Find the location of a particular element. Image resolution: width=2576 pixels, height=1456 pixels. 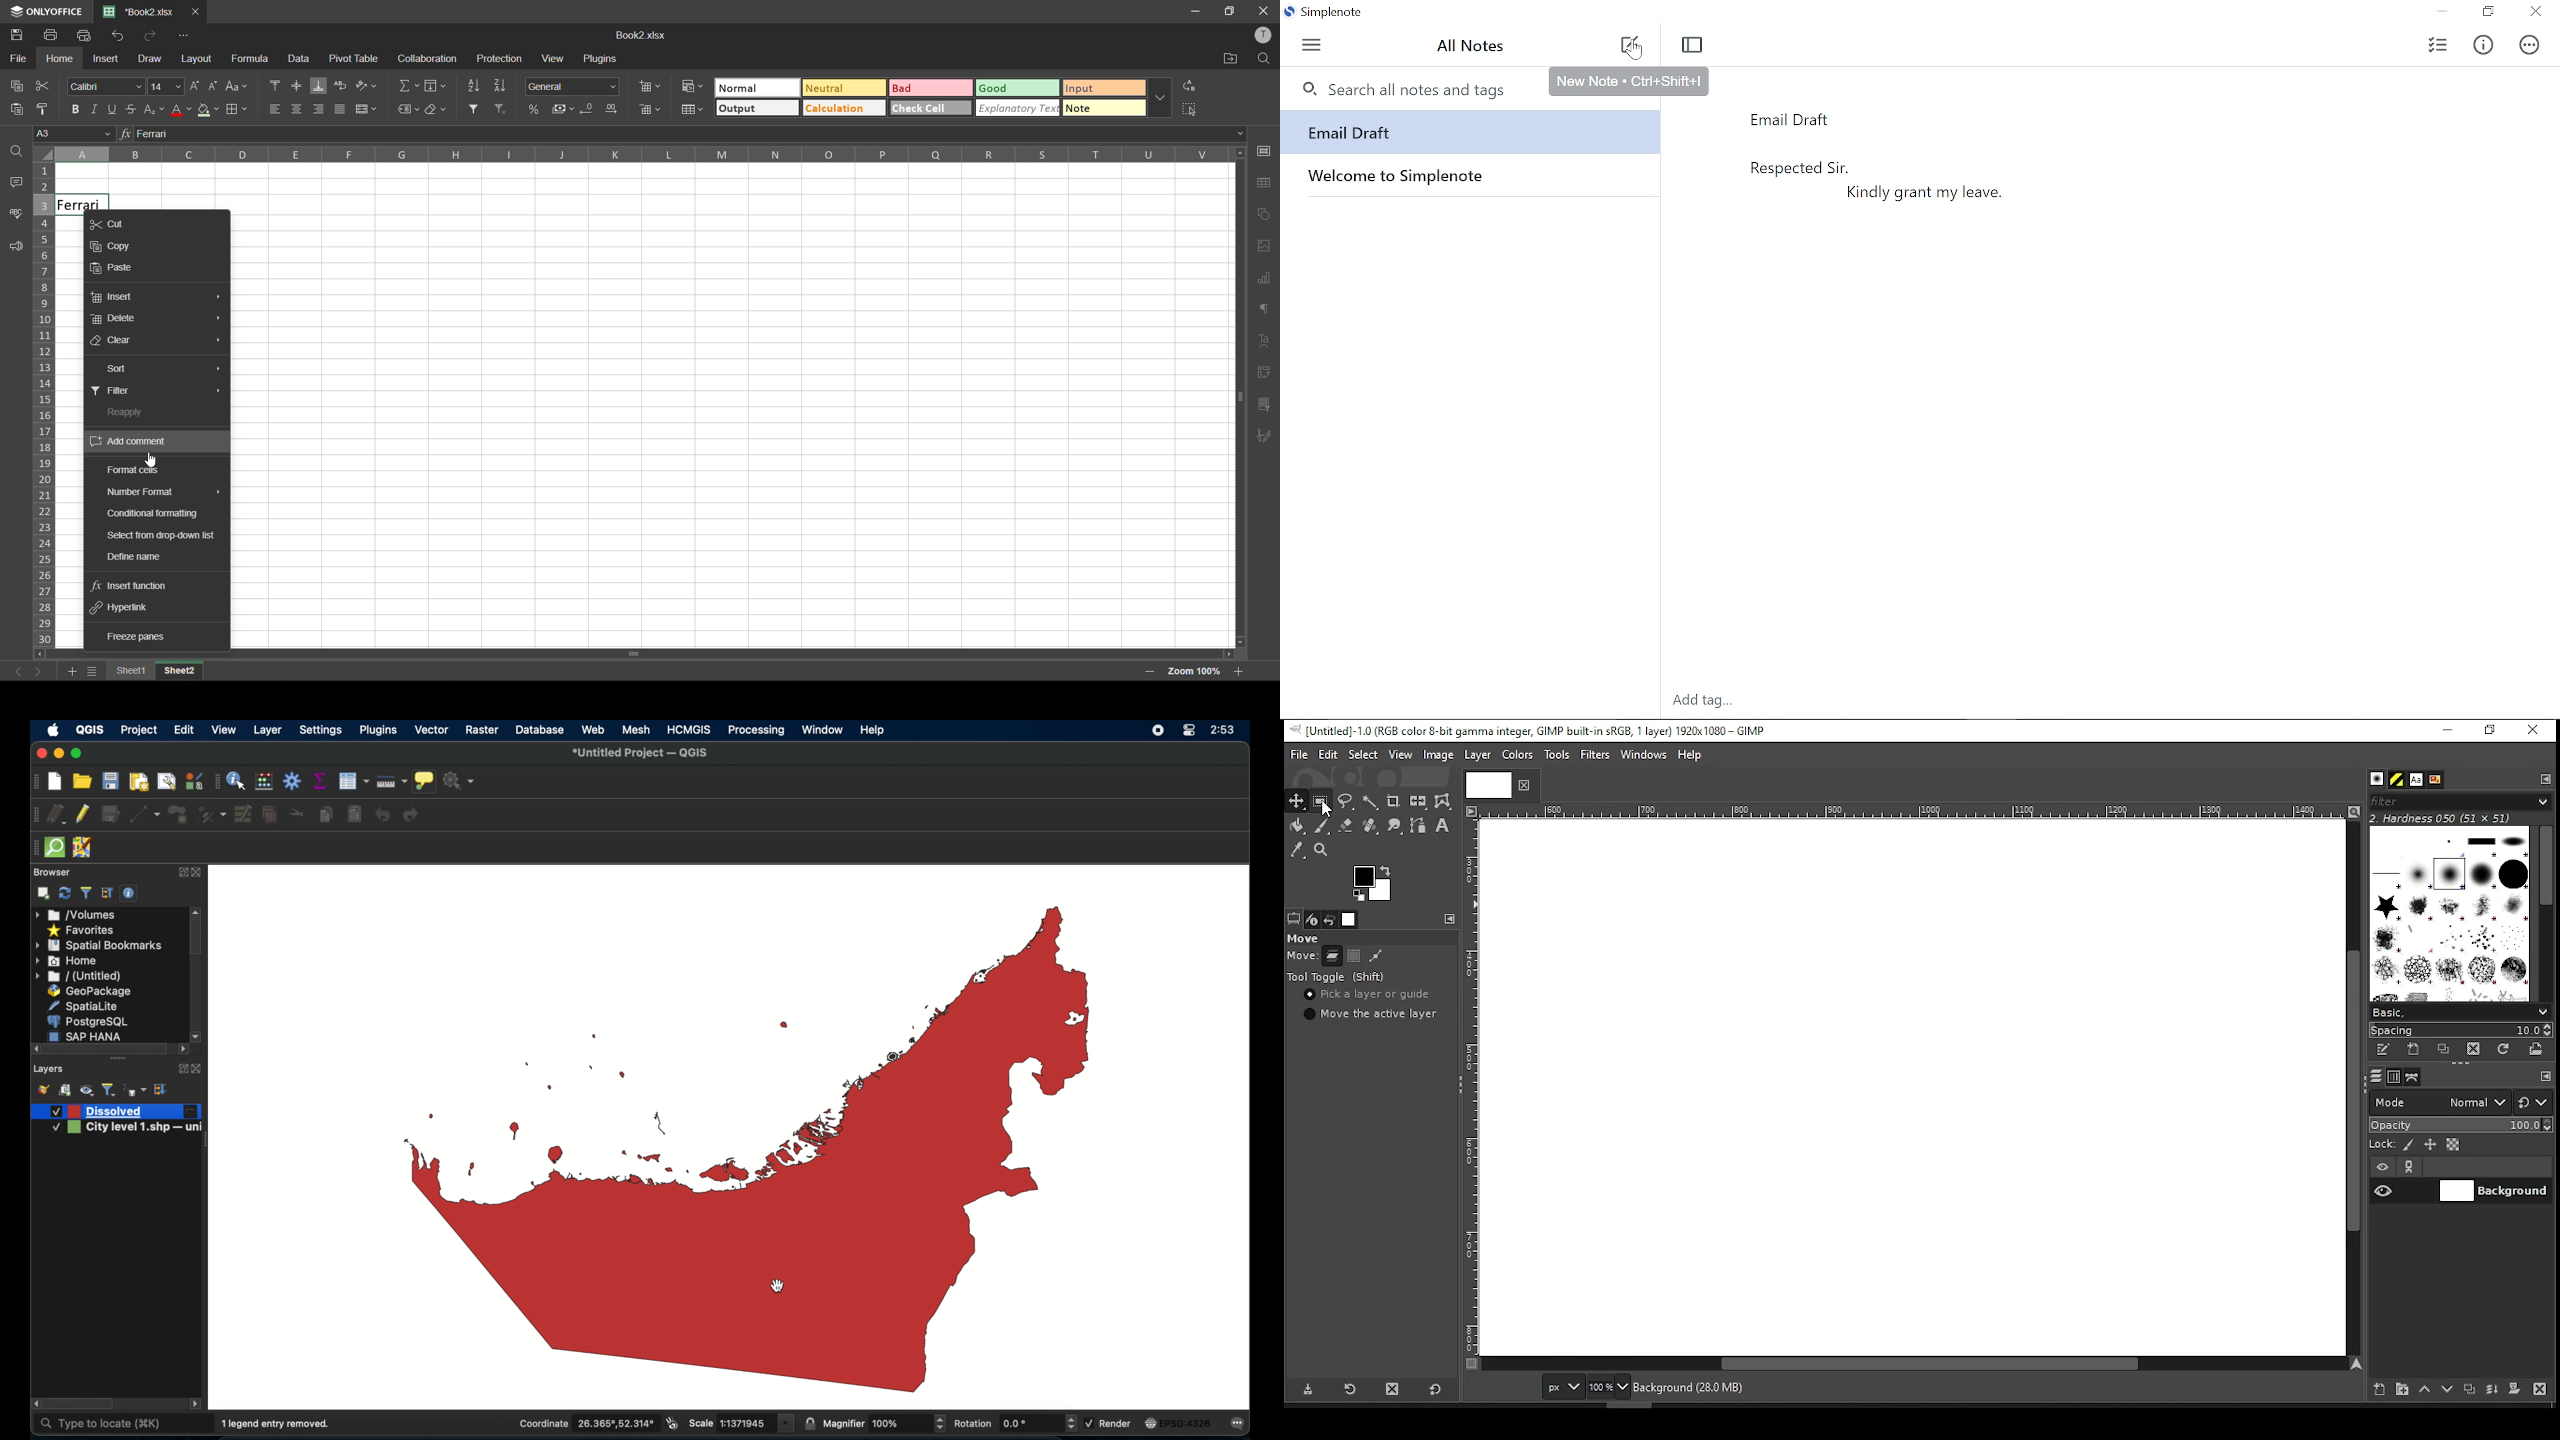

italic is located at coordinates (95, 109).